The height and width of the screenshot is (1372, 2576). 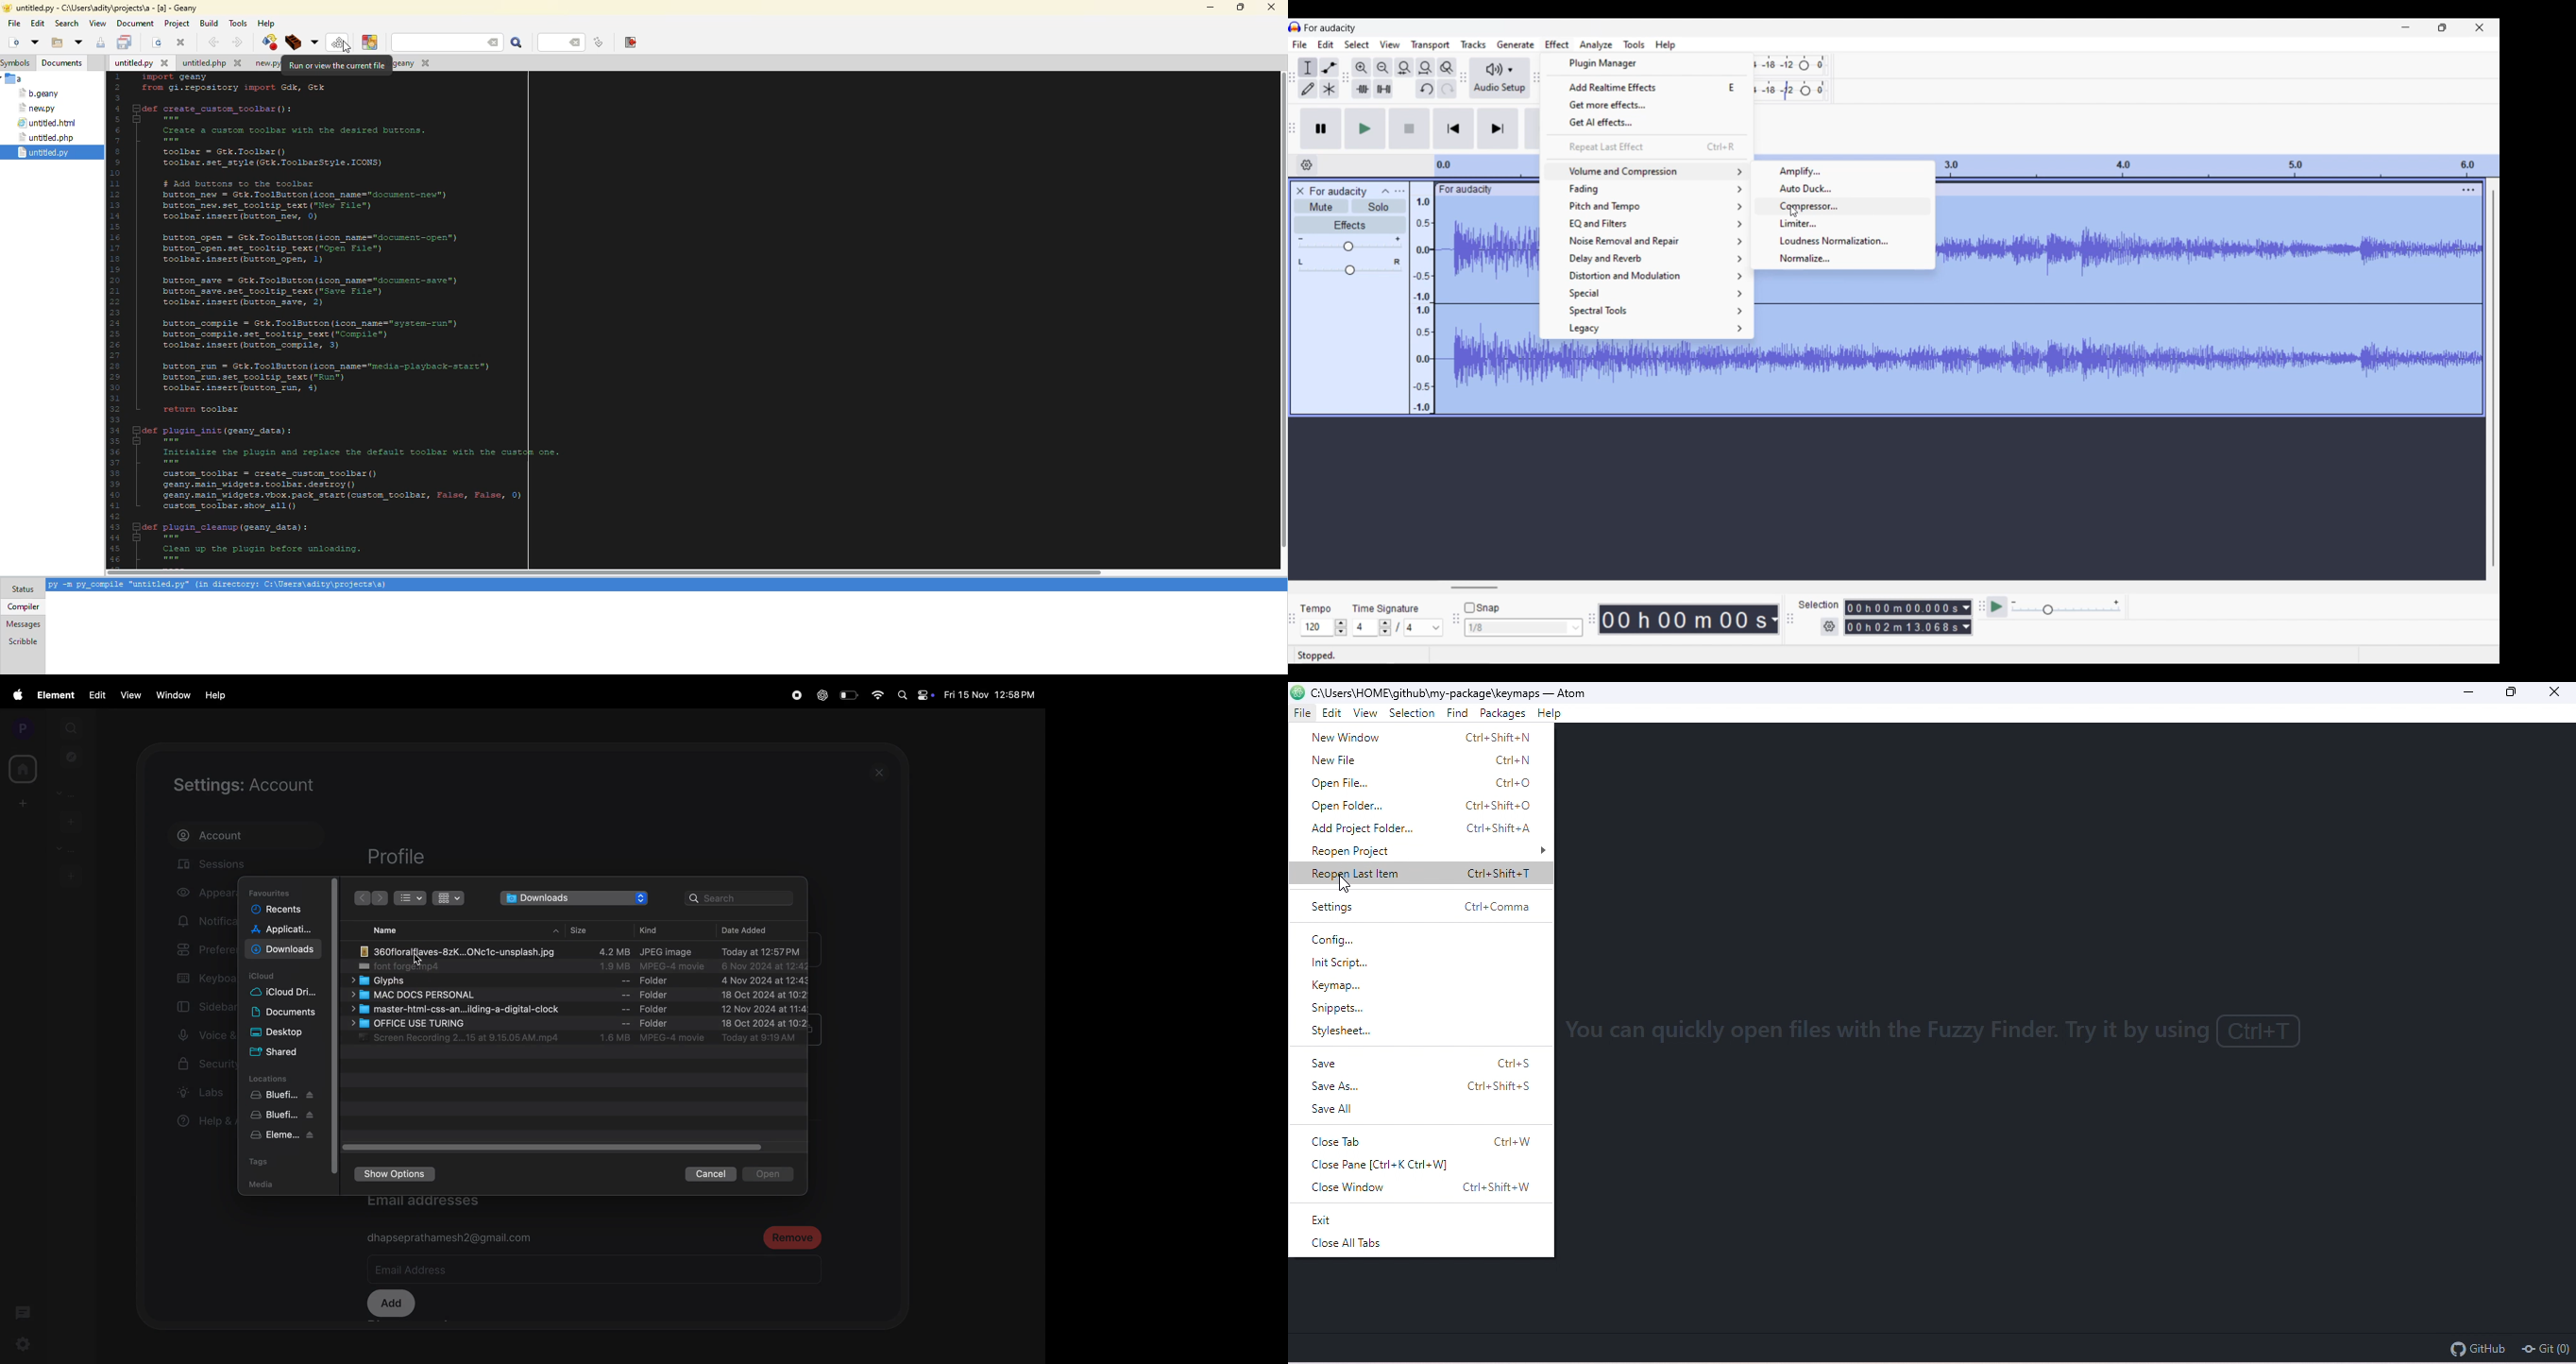 What do you see at coordinates (575, 1010) in the screenshot?
I see `master .css` at bounding box center [575, 1010].